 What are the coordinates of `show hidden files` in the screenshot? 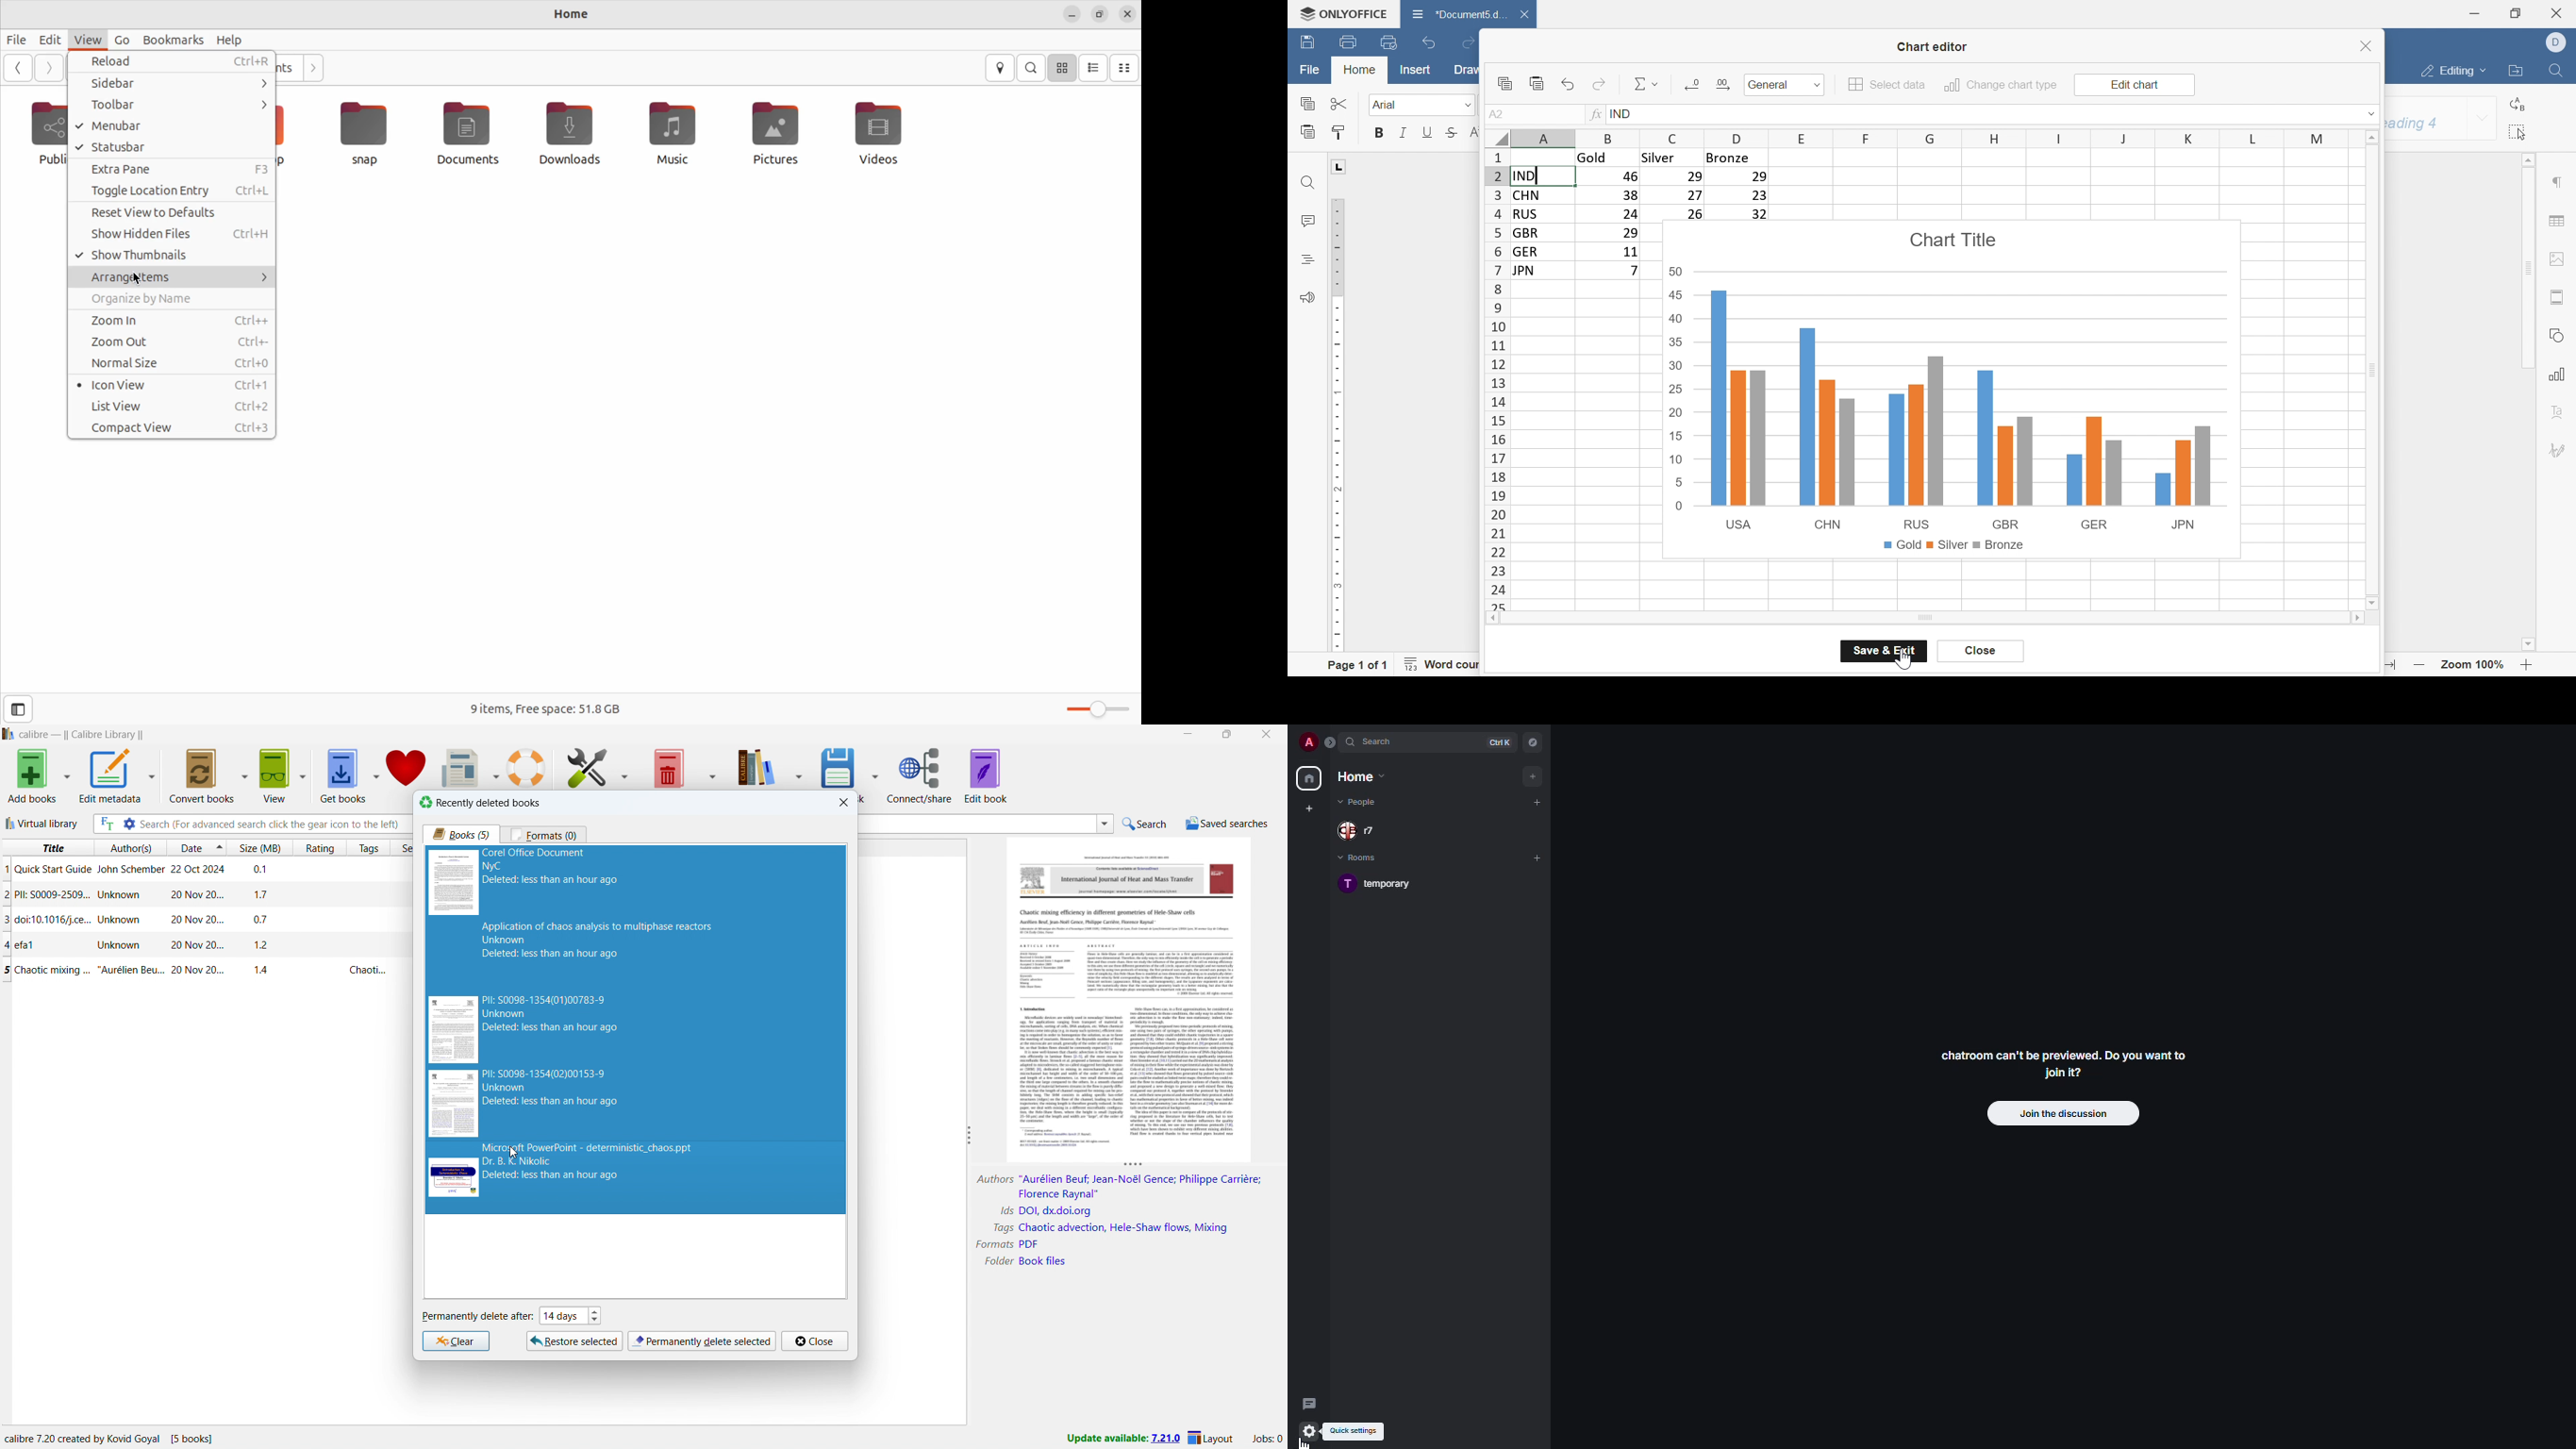 It's located at (172, 235).